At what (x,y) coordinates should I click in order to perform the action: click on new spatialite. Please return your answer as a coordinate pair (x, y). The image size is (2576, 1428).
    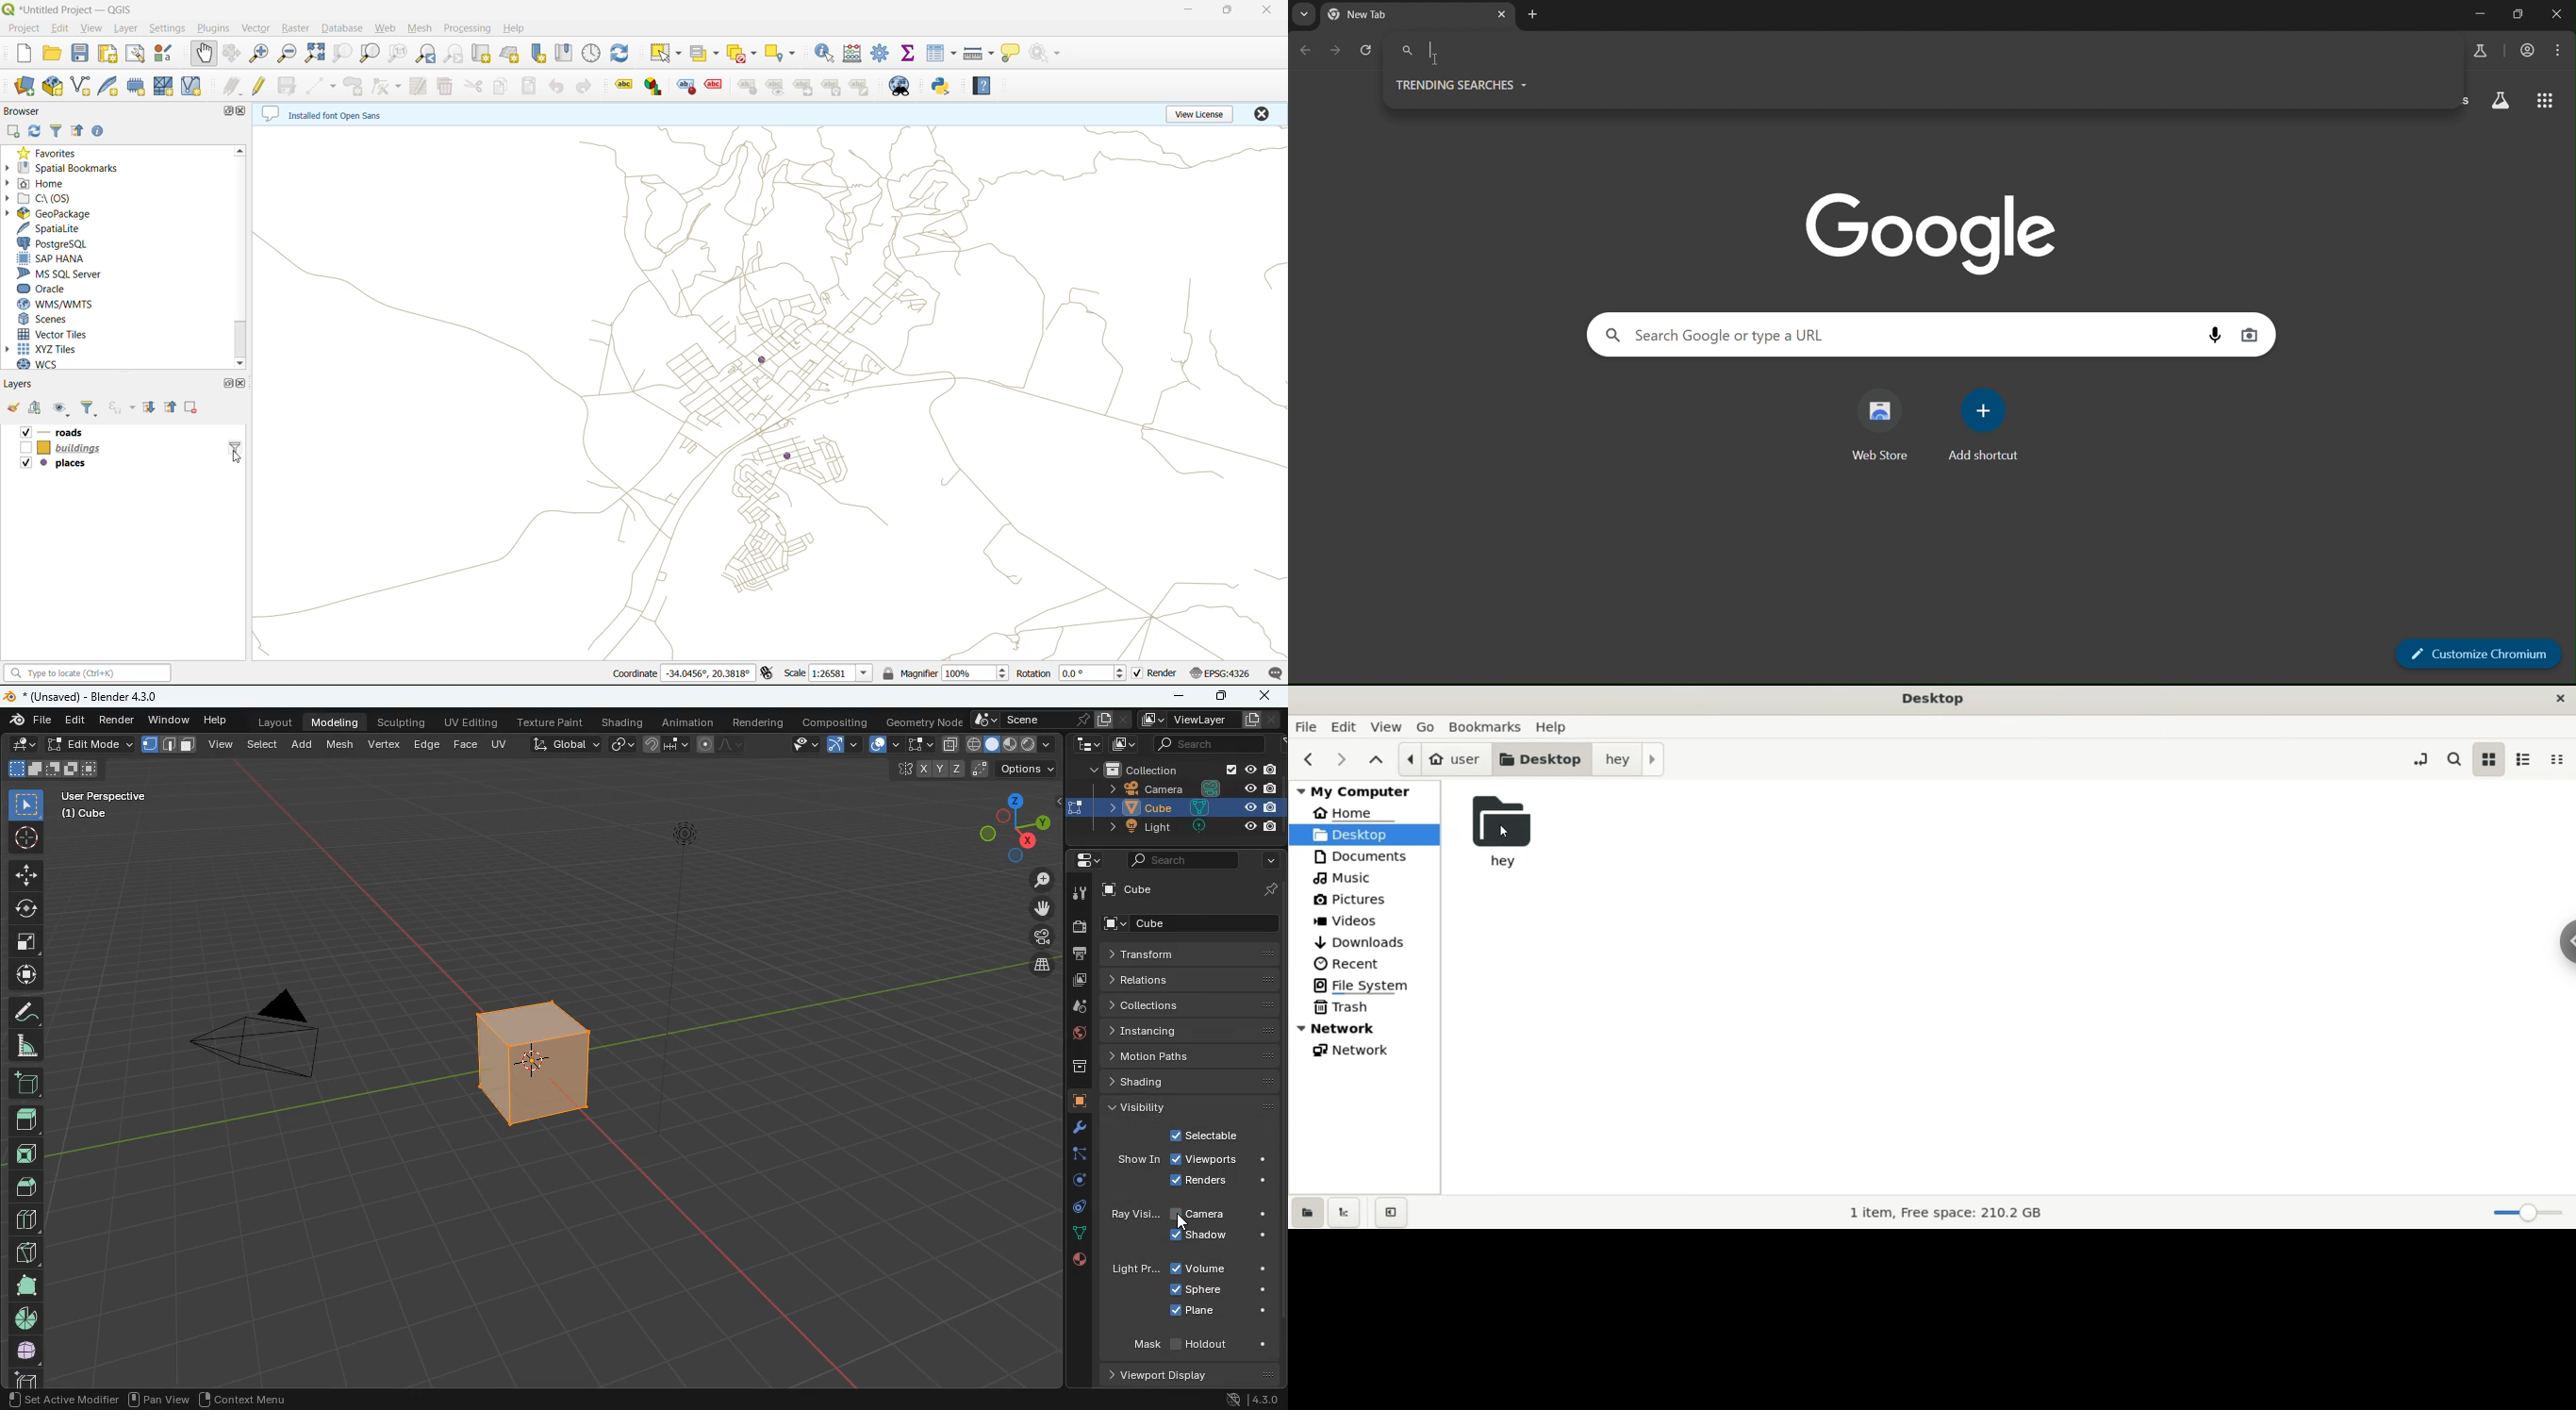
    Looking at the image, I should click on (111, 88).